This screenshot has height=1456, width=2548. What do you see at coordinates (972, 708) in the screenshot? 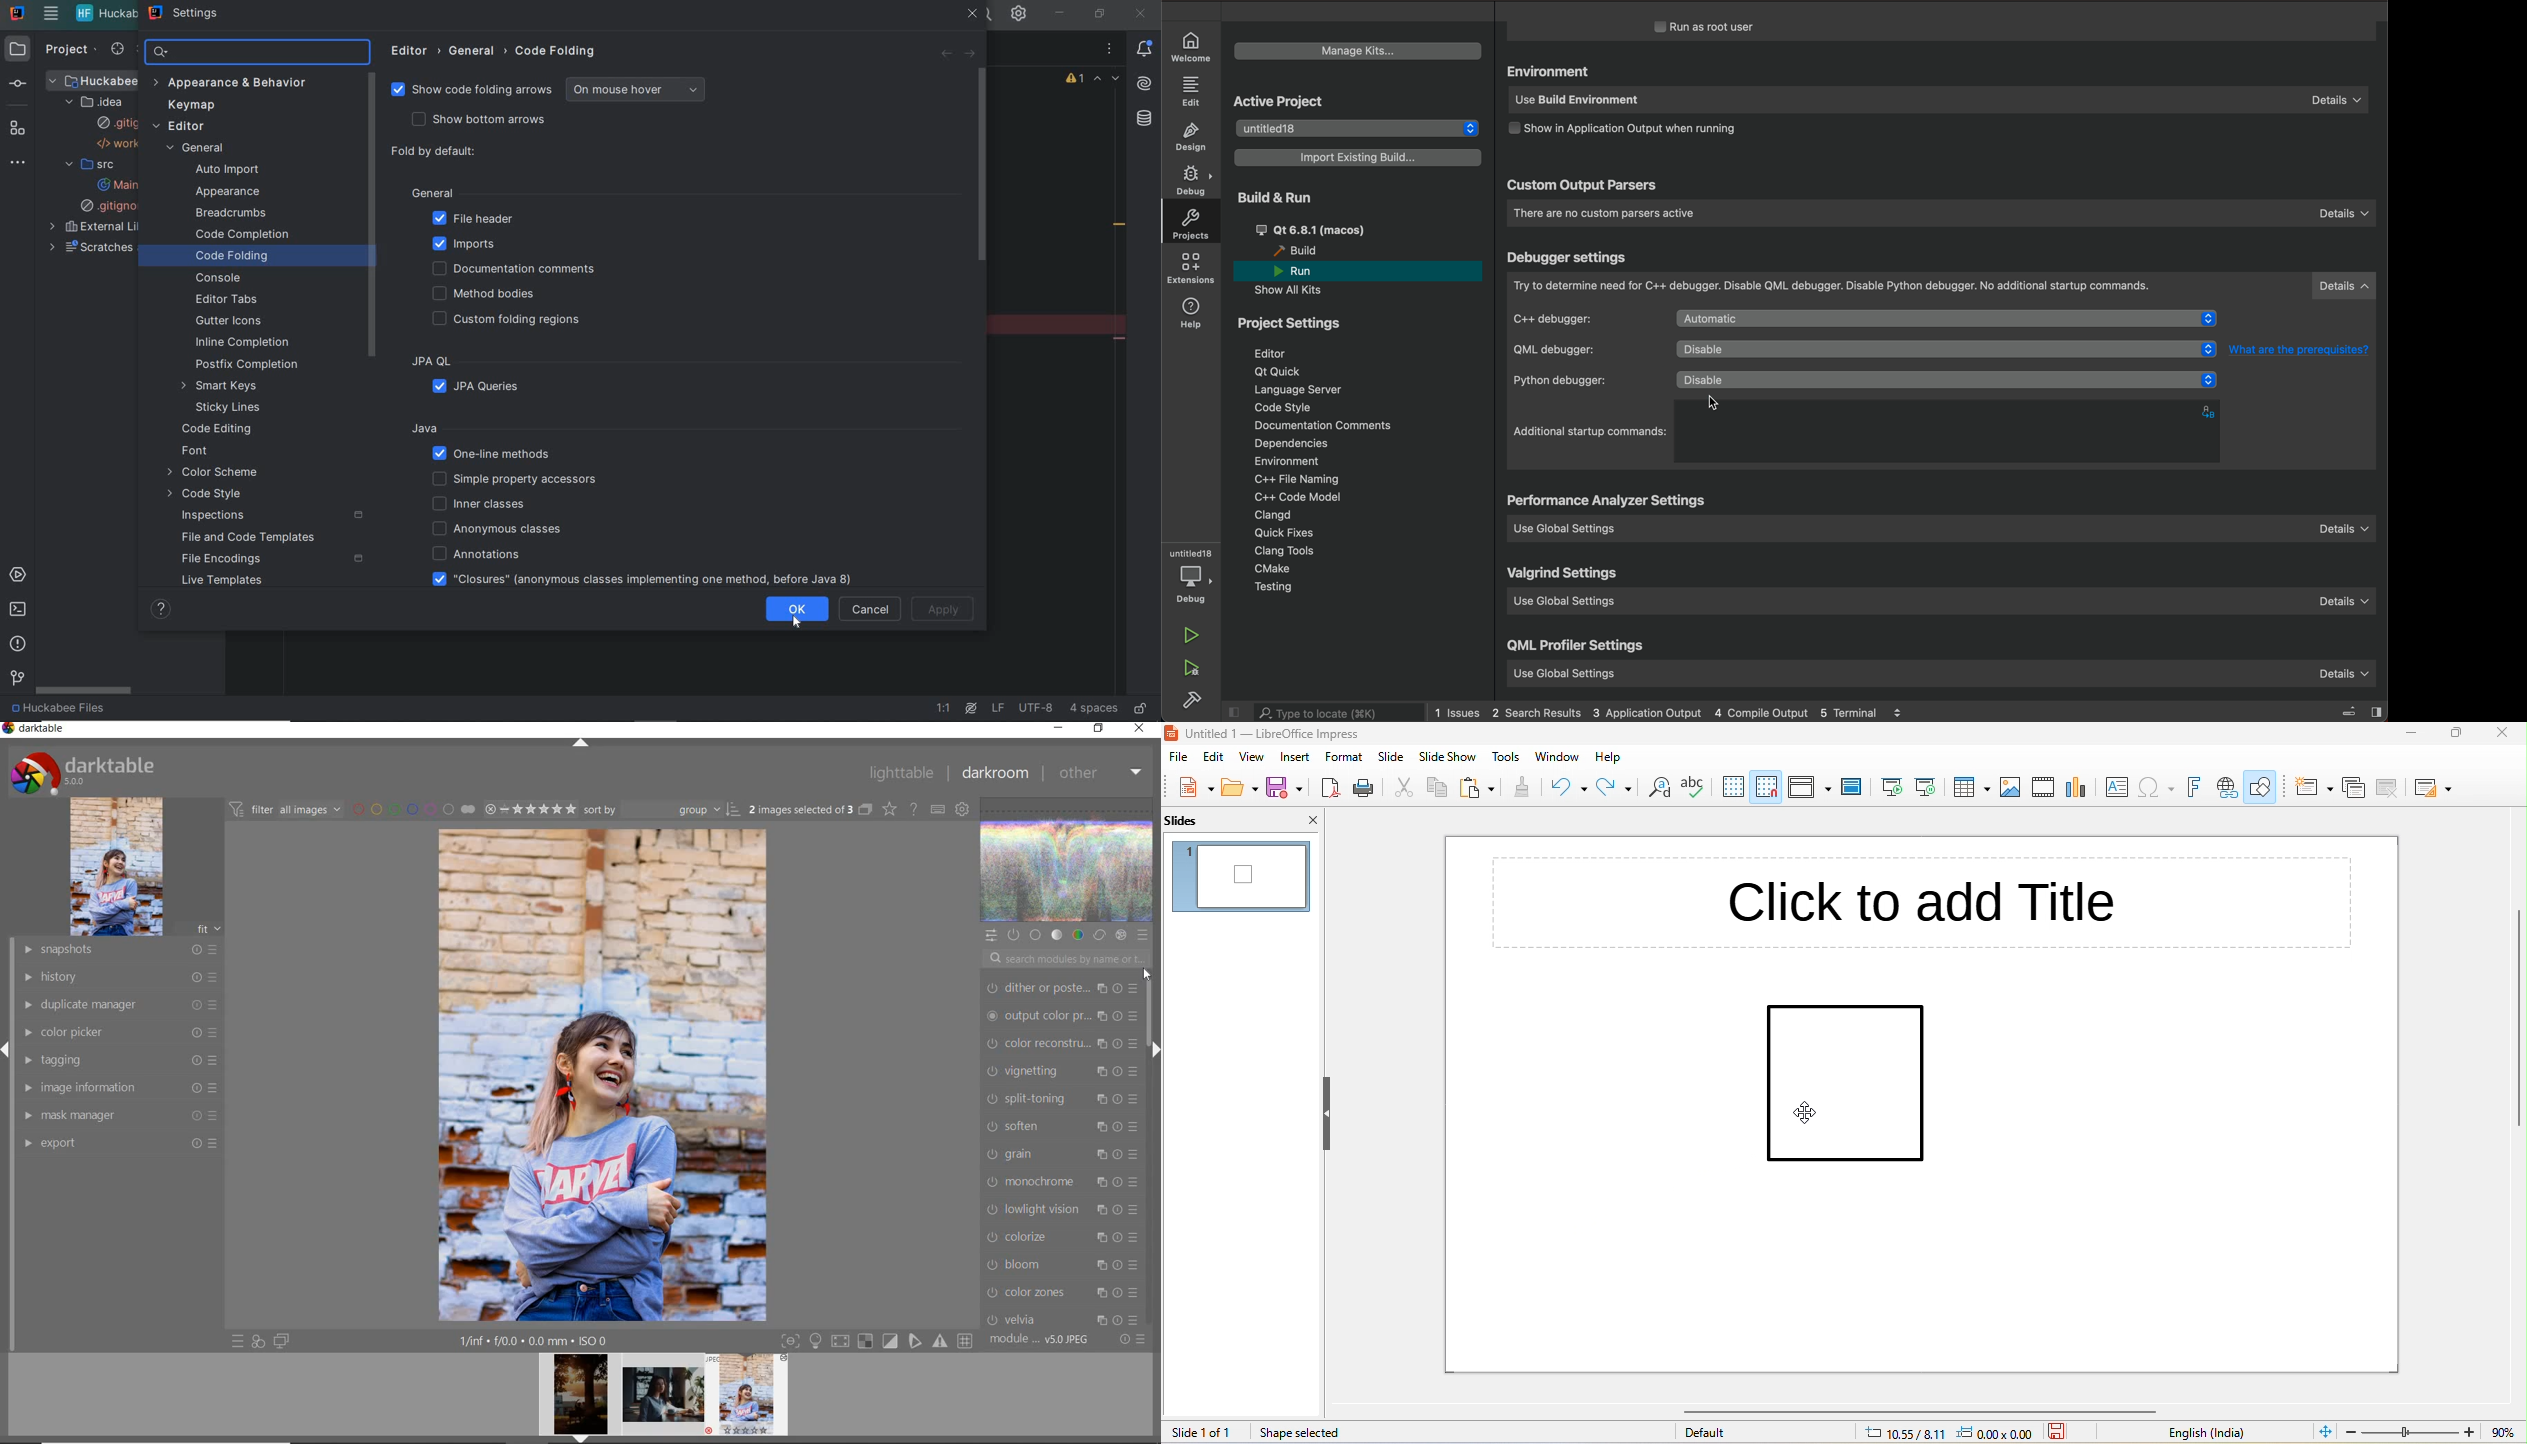
I see `AI Assistant` at bounding box center [972, 708].